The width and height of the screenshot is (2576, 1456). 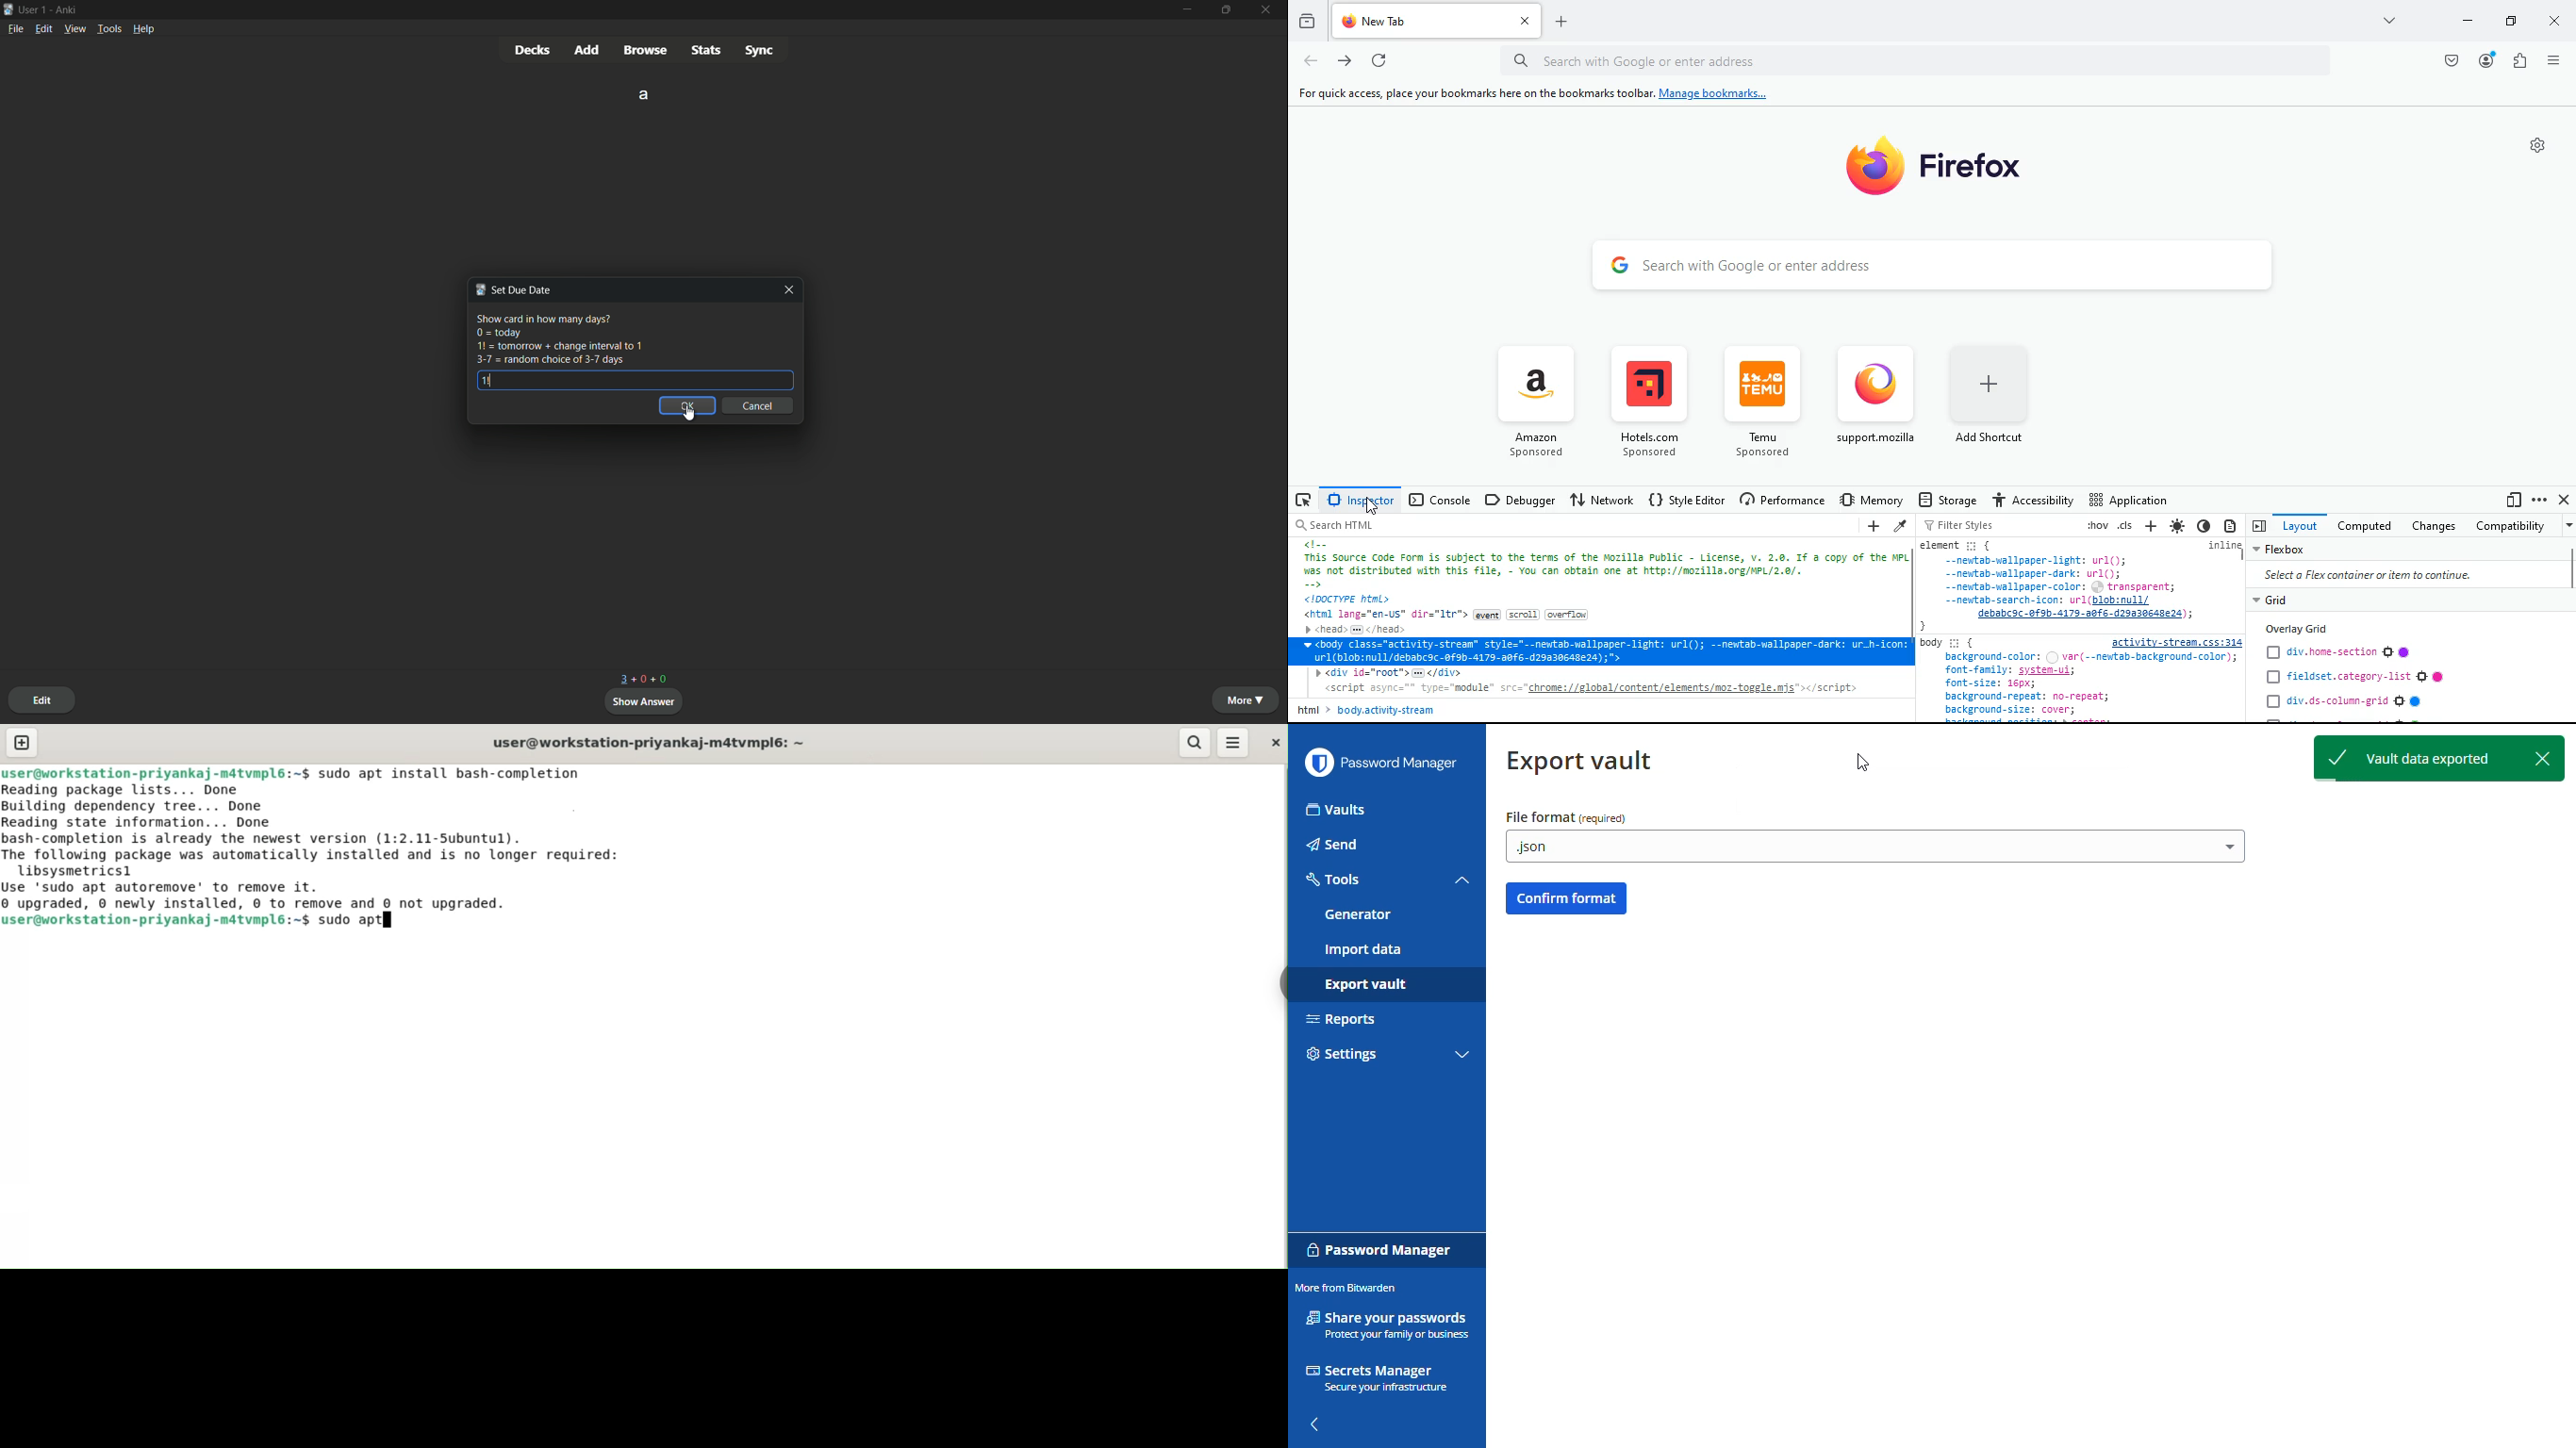 I want to click on ok, so click(x=686, y=406).